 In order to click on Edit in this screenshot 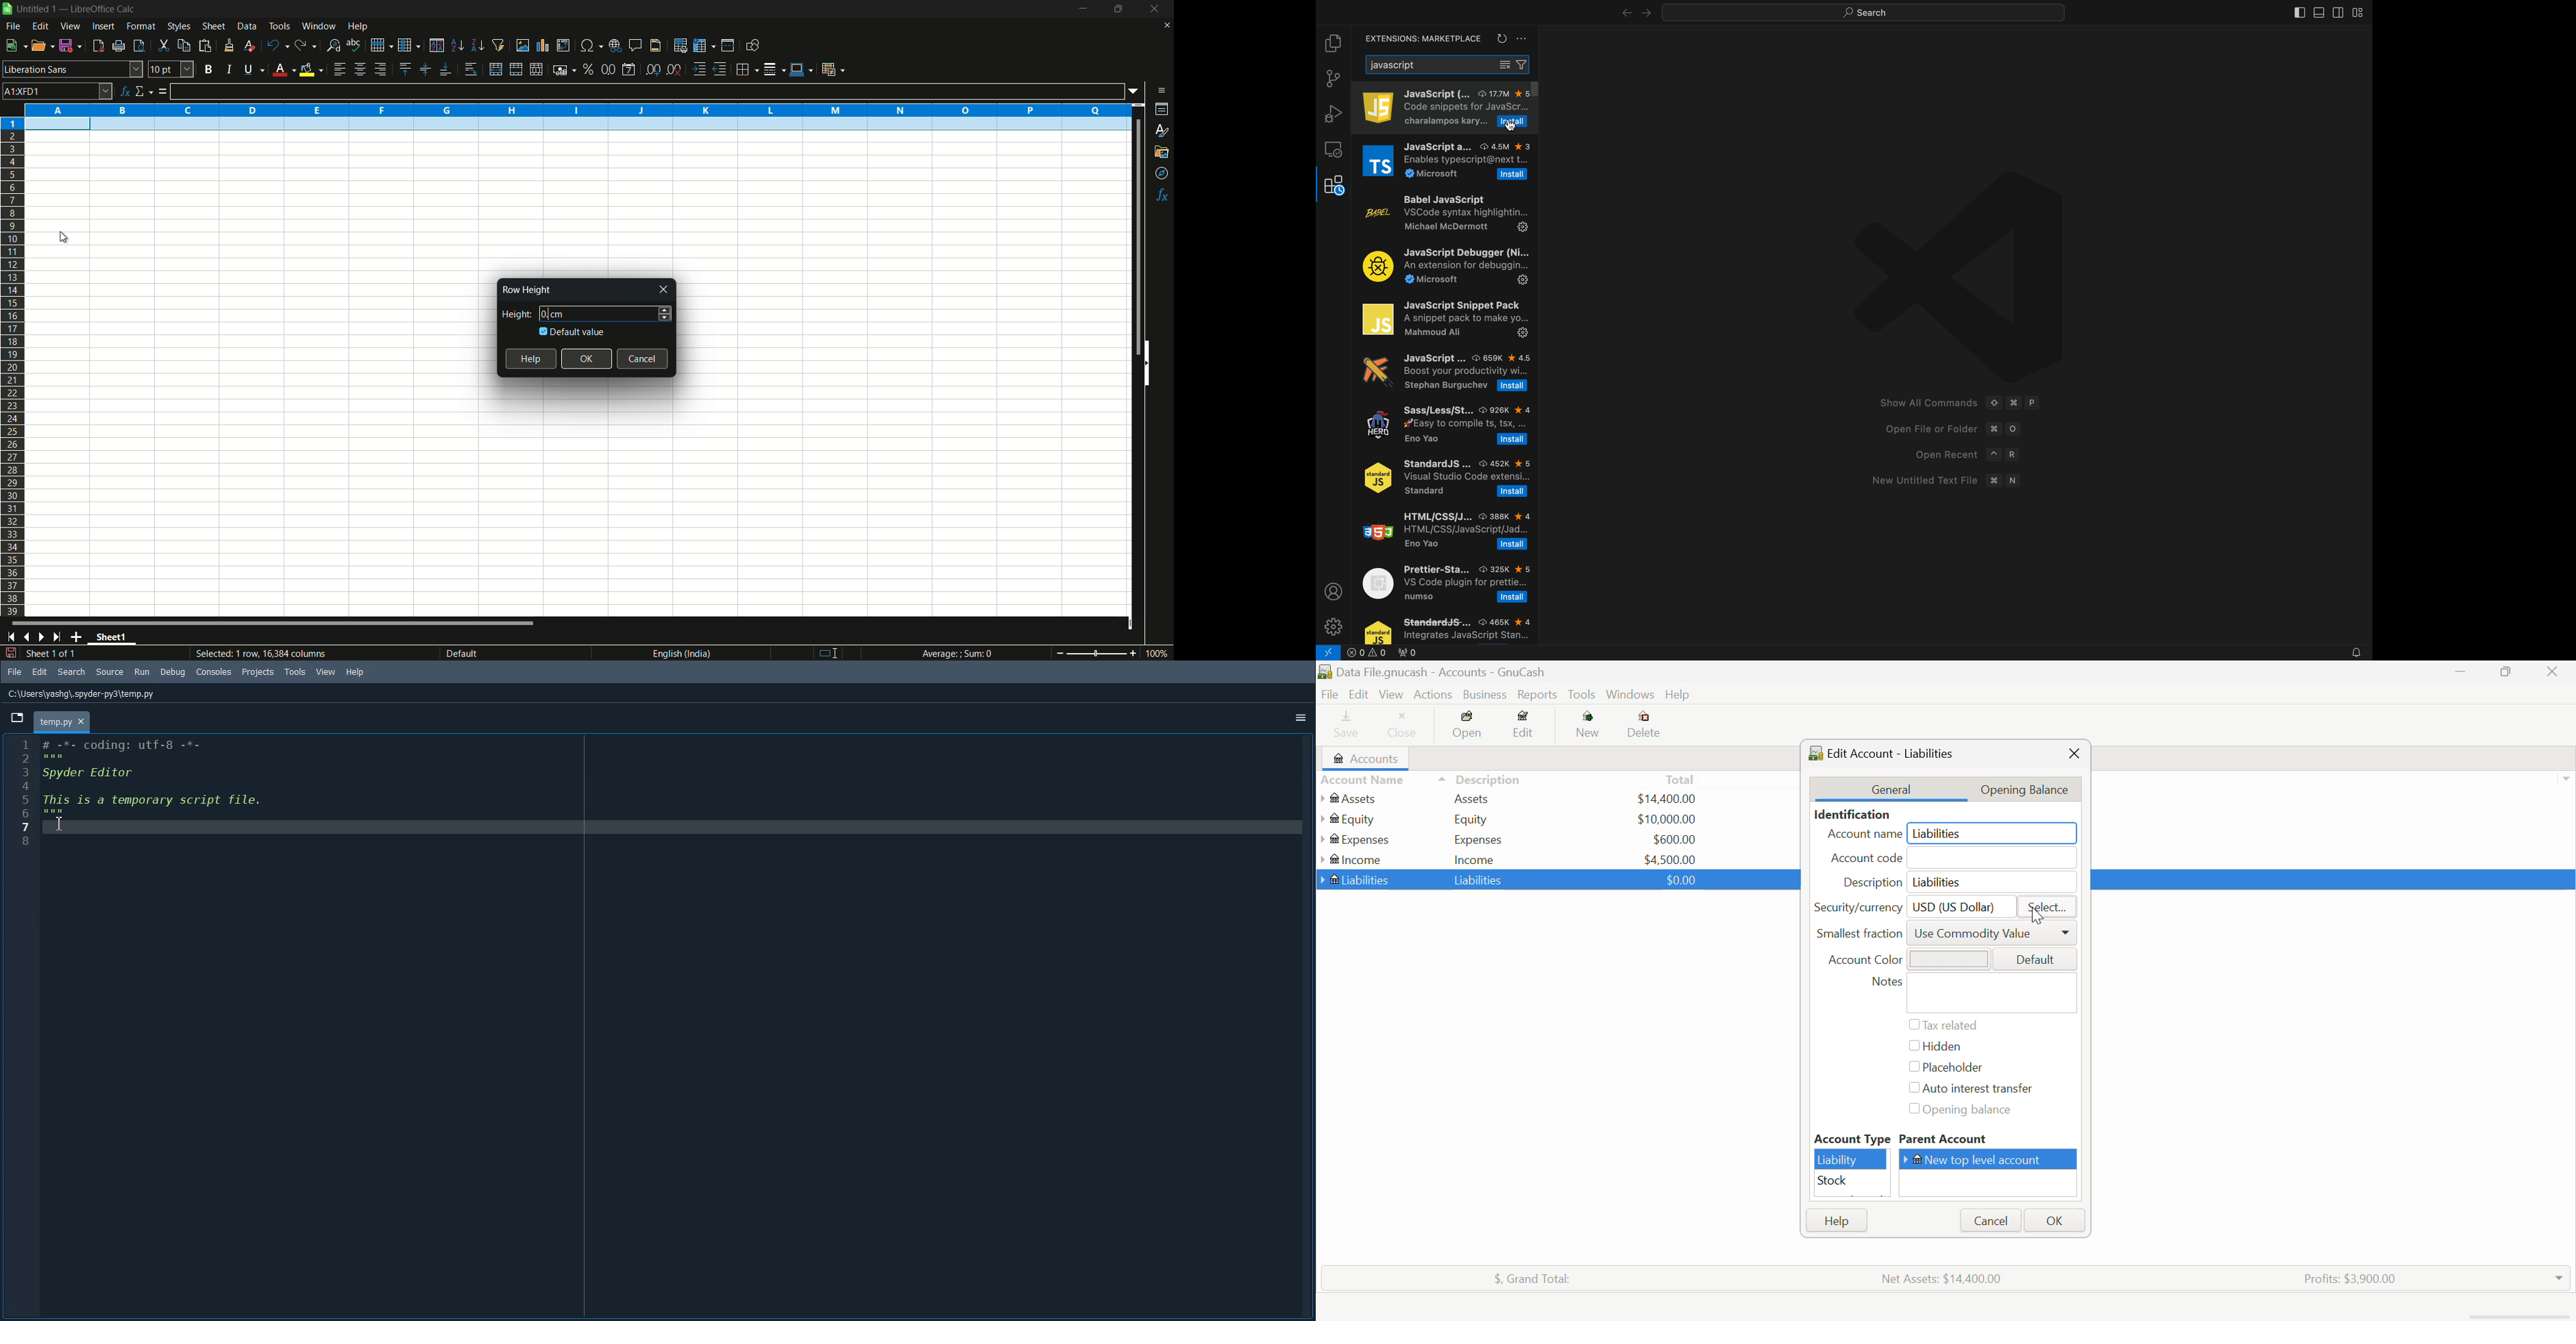, I will do `click(40, 672)`.